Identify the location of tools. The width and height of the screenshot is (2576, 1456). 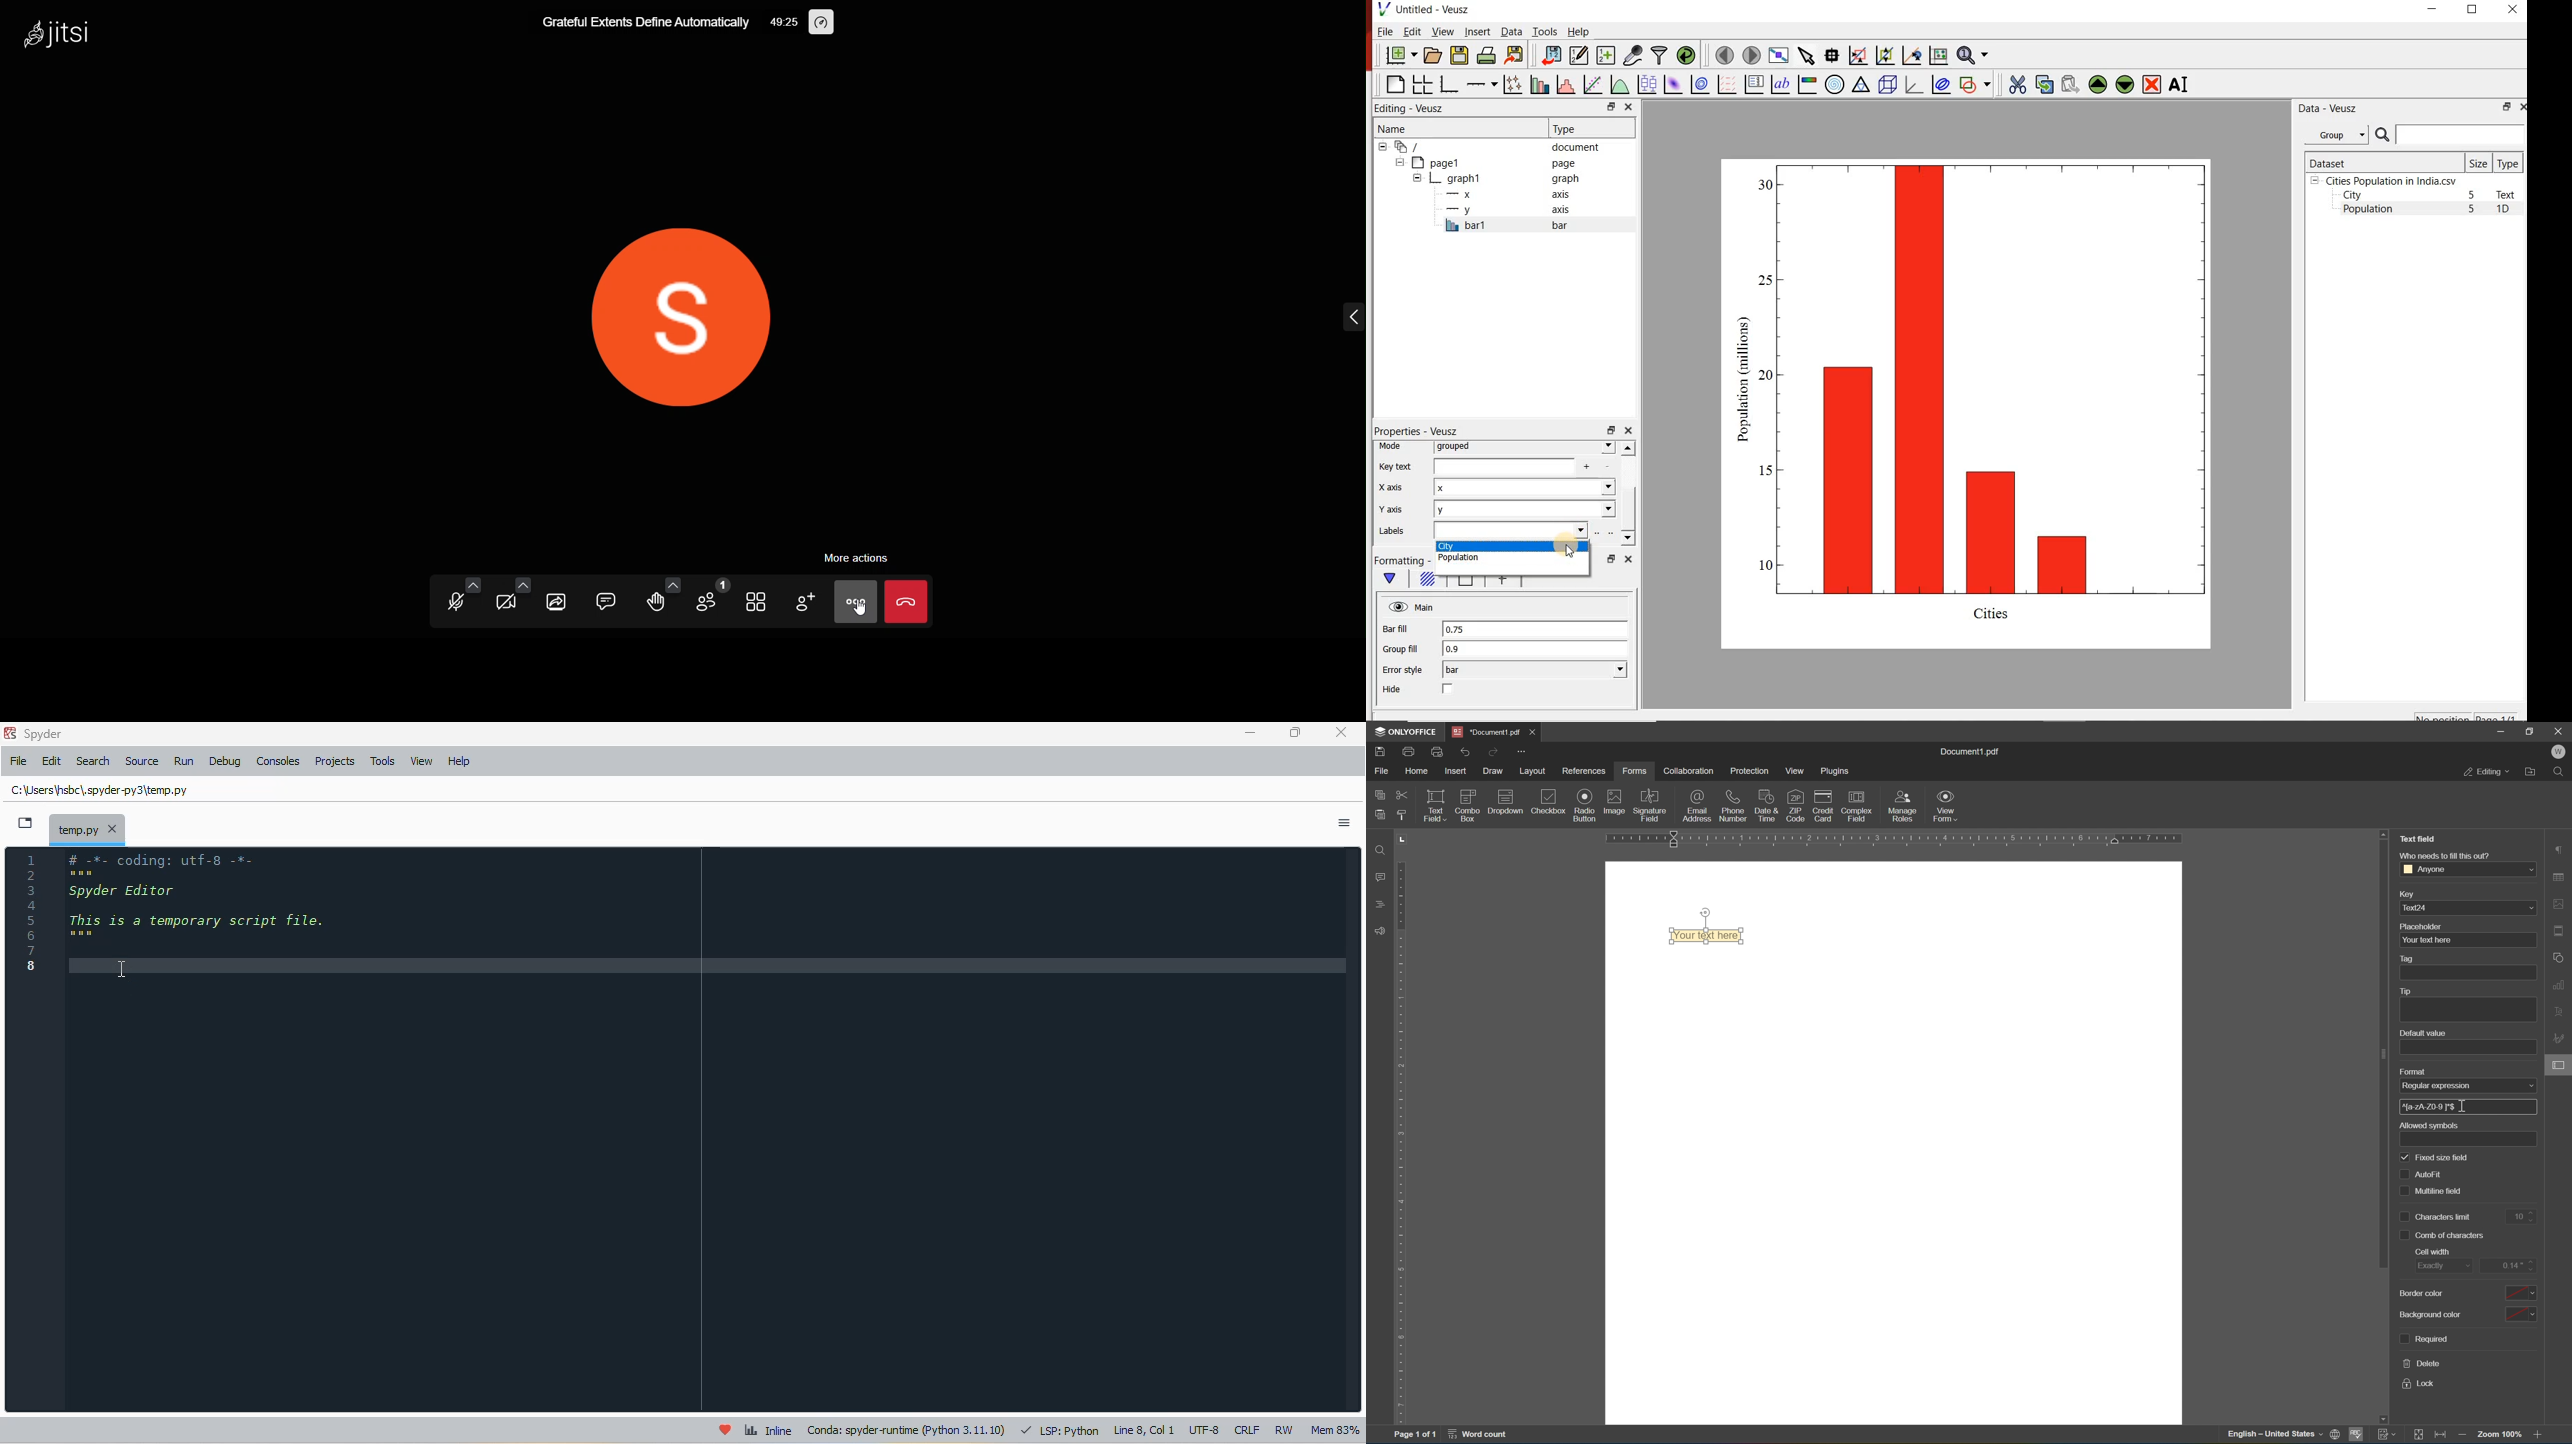
(383, 761).